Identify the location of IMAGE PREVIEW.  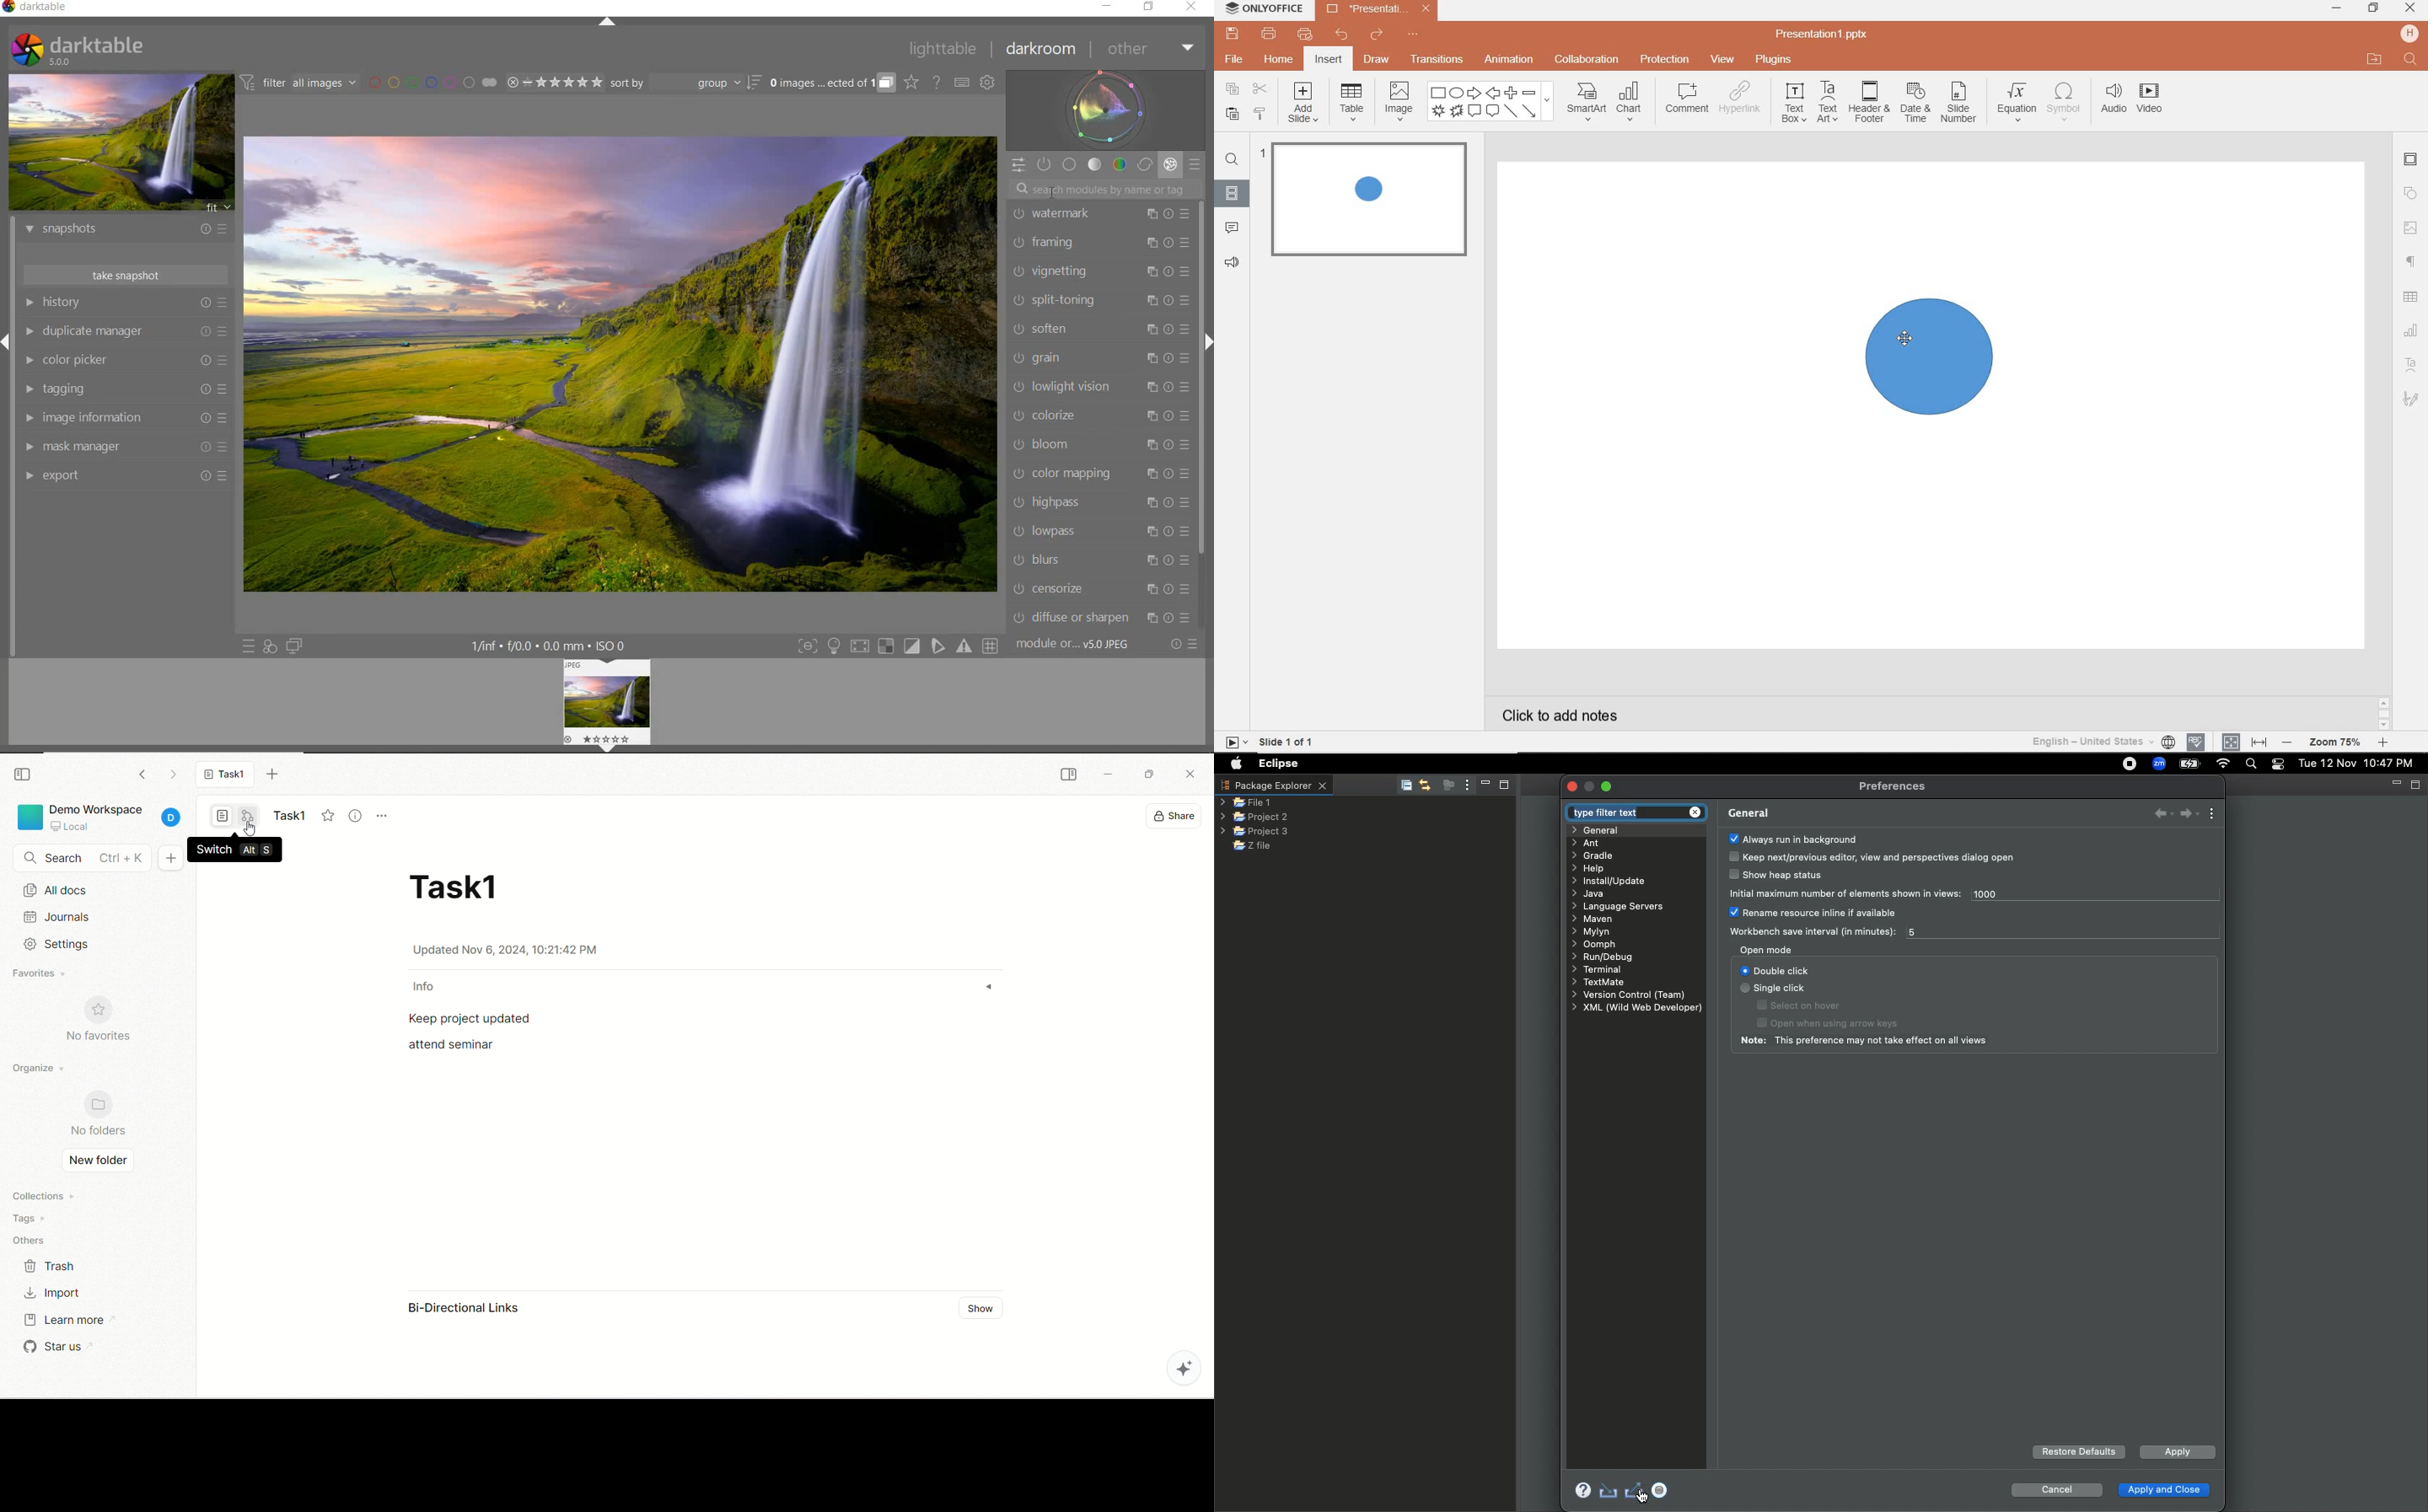
(119, 143).